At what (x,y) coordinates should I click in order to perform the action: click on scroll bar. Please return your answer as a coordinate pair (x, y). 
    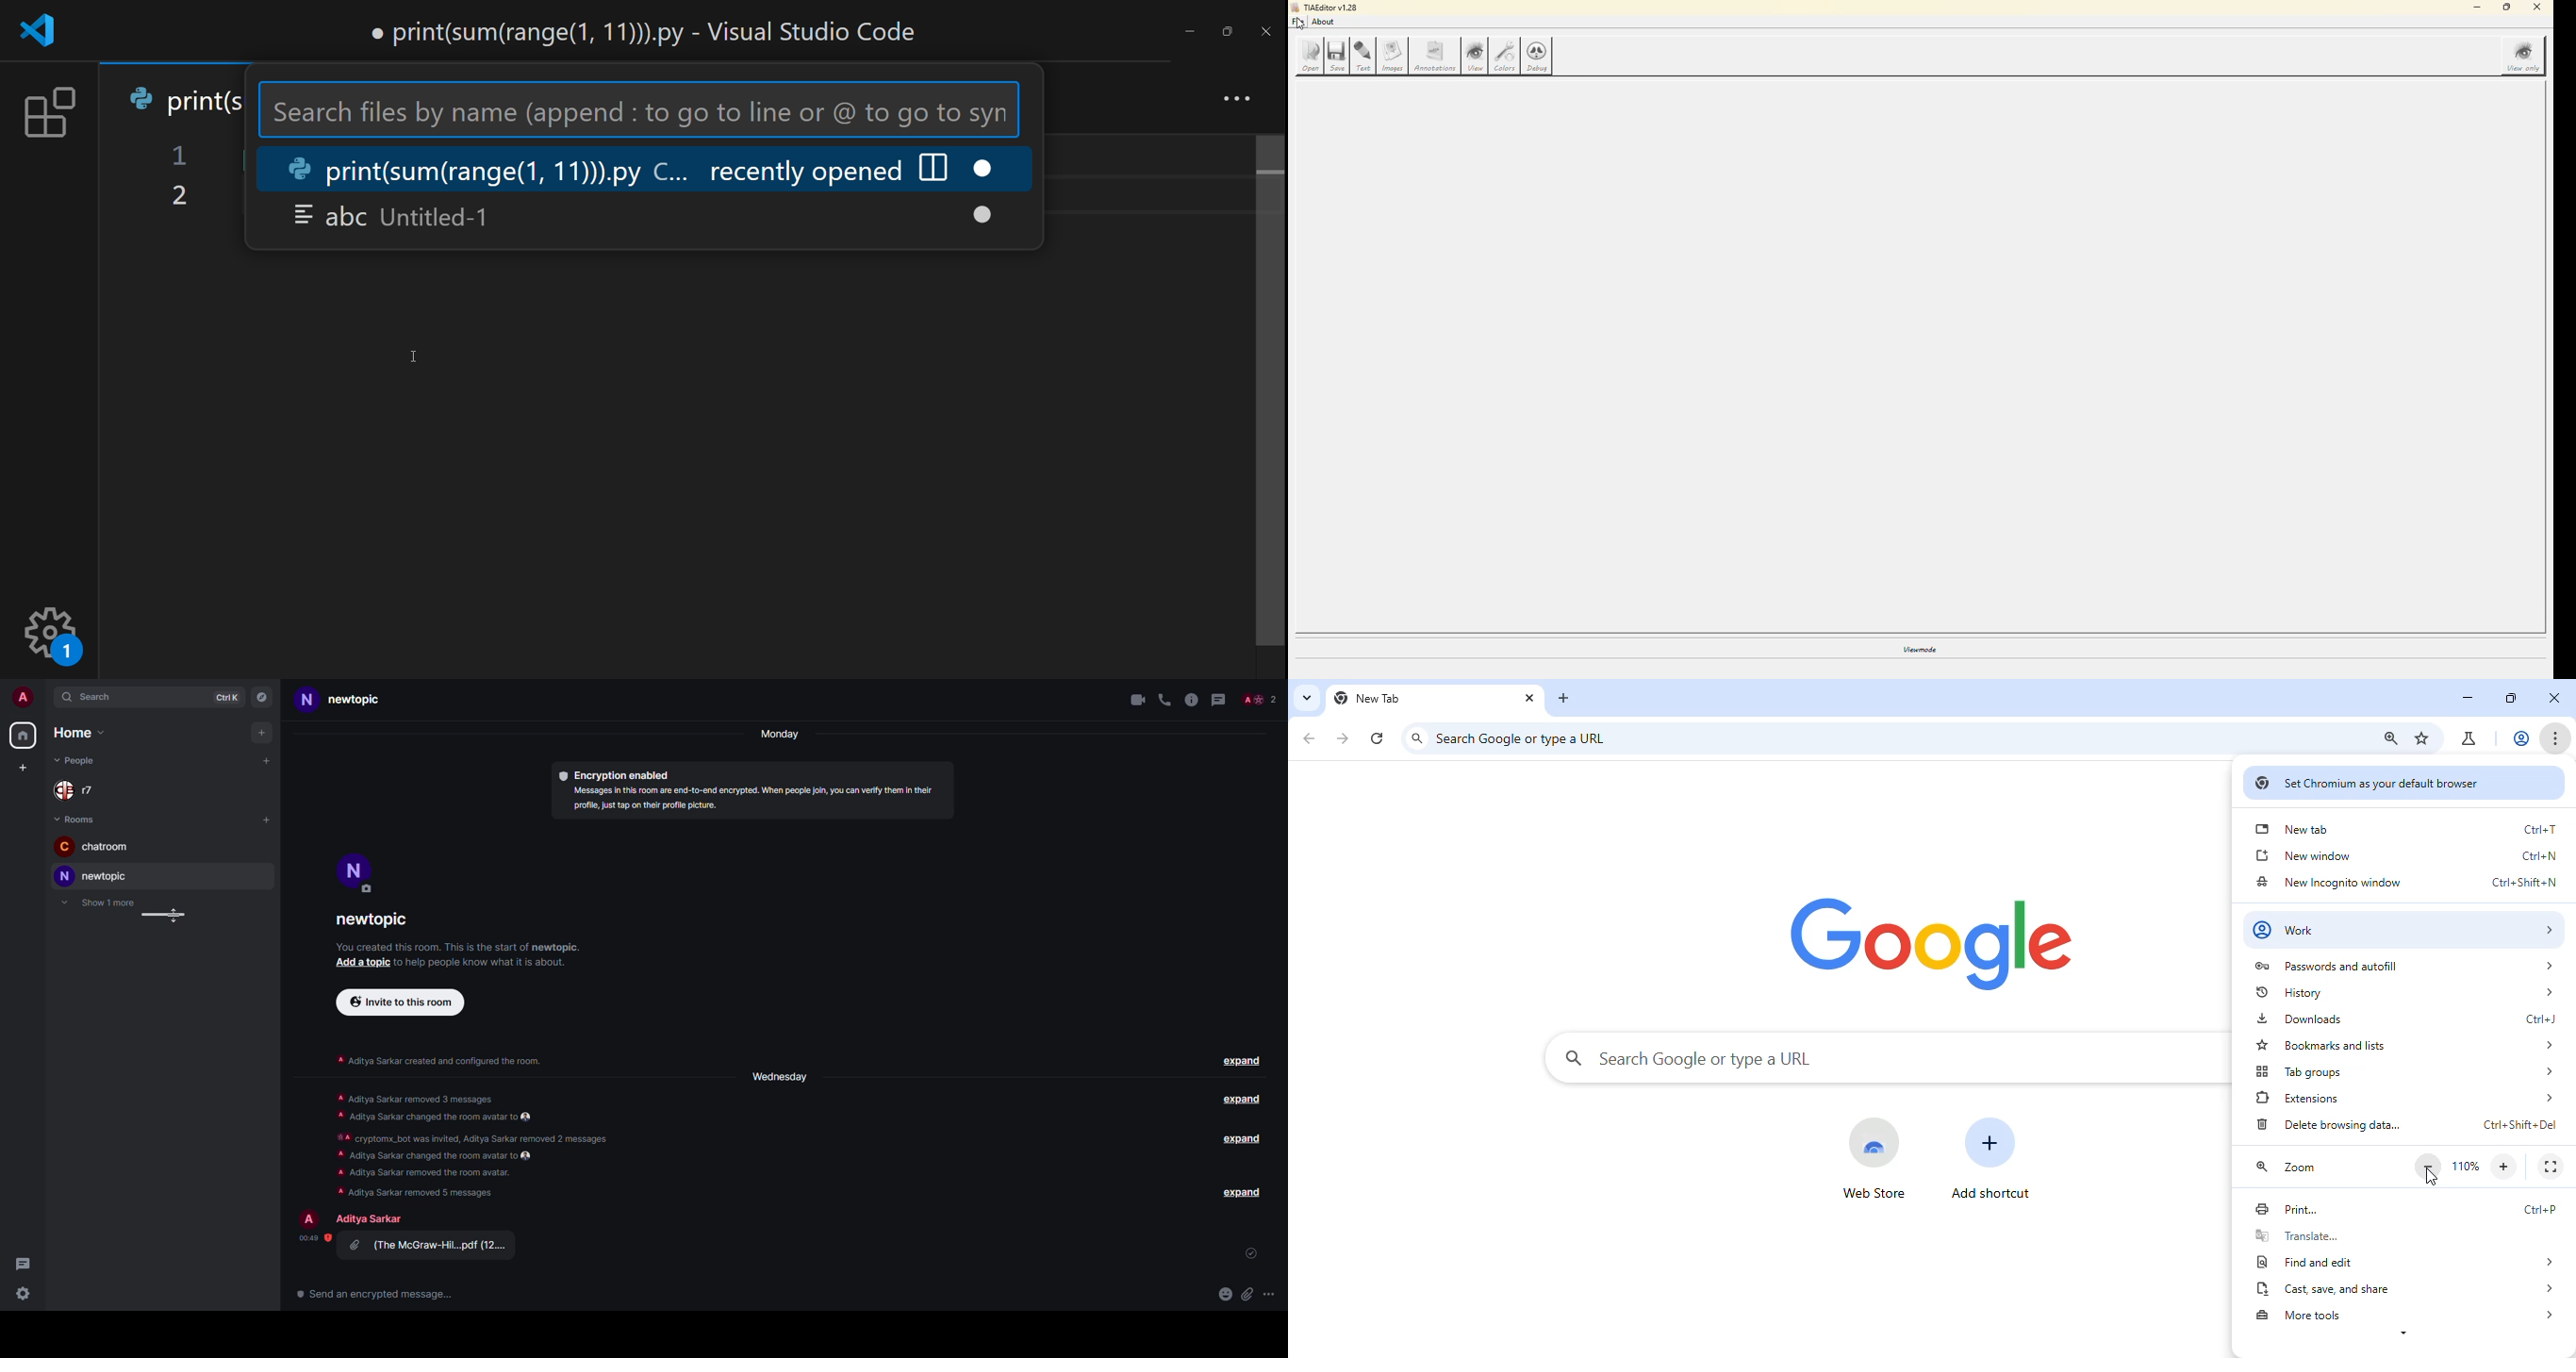
    Looking at the image, I should click on (1263, 386).